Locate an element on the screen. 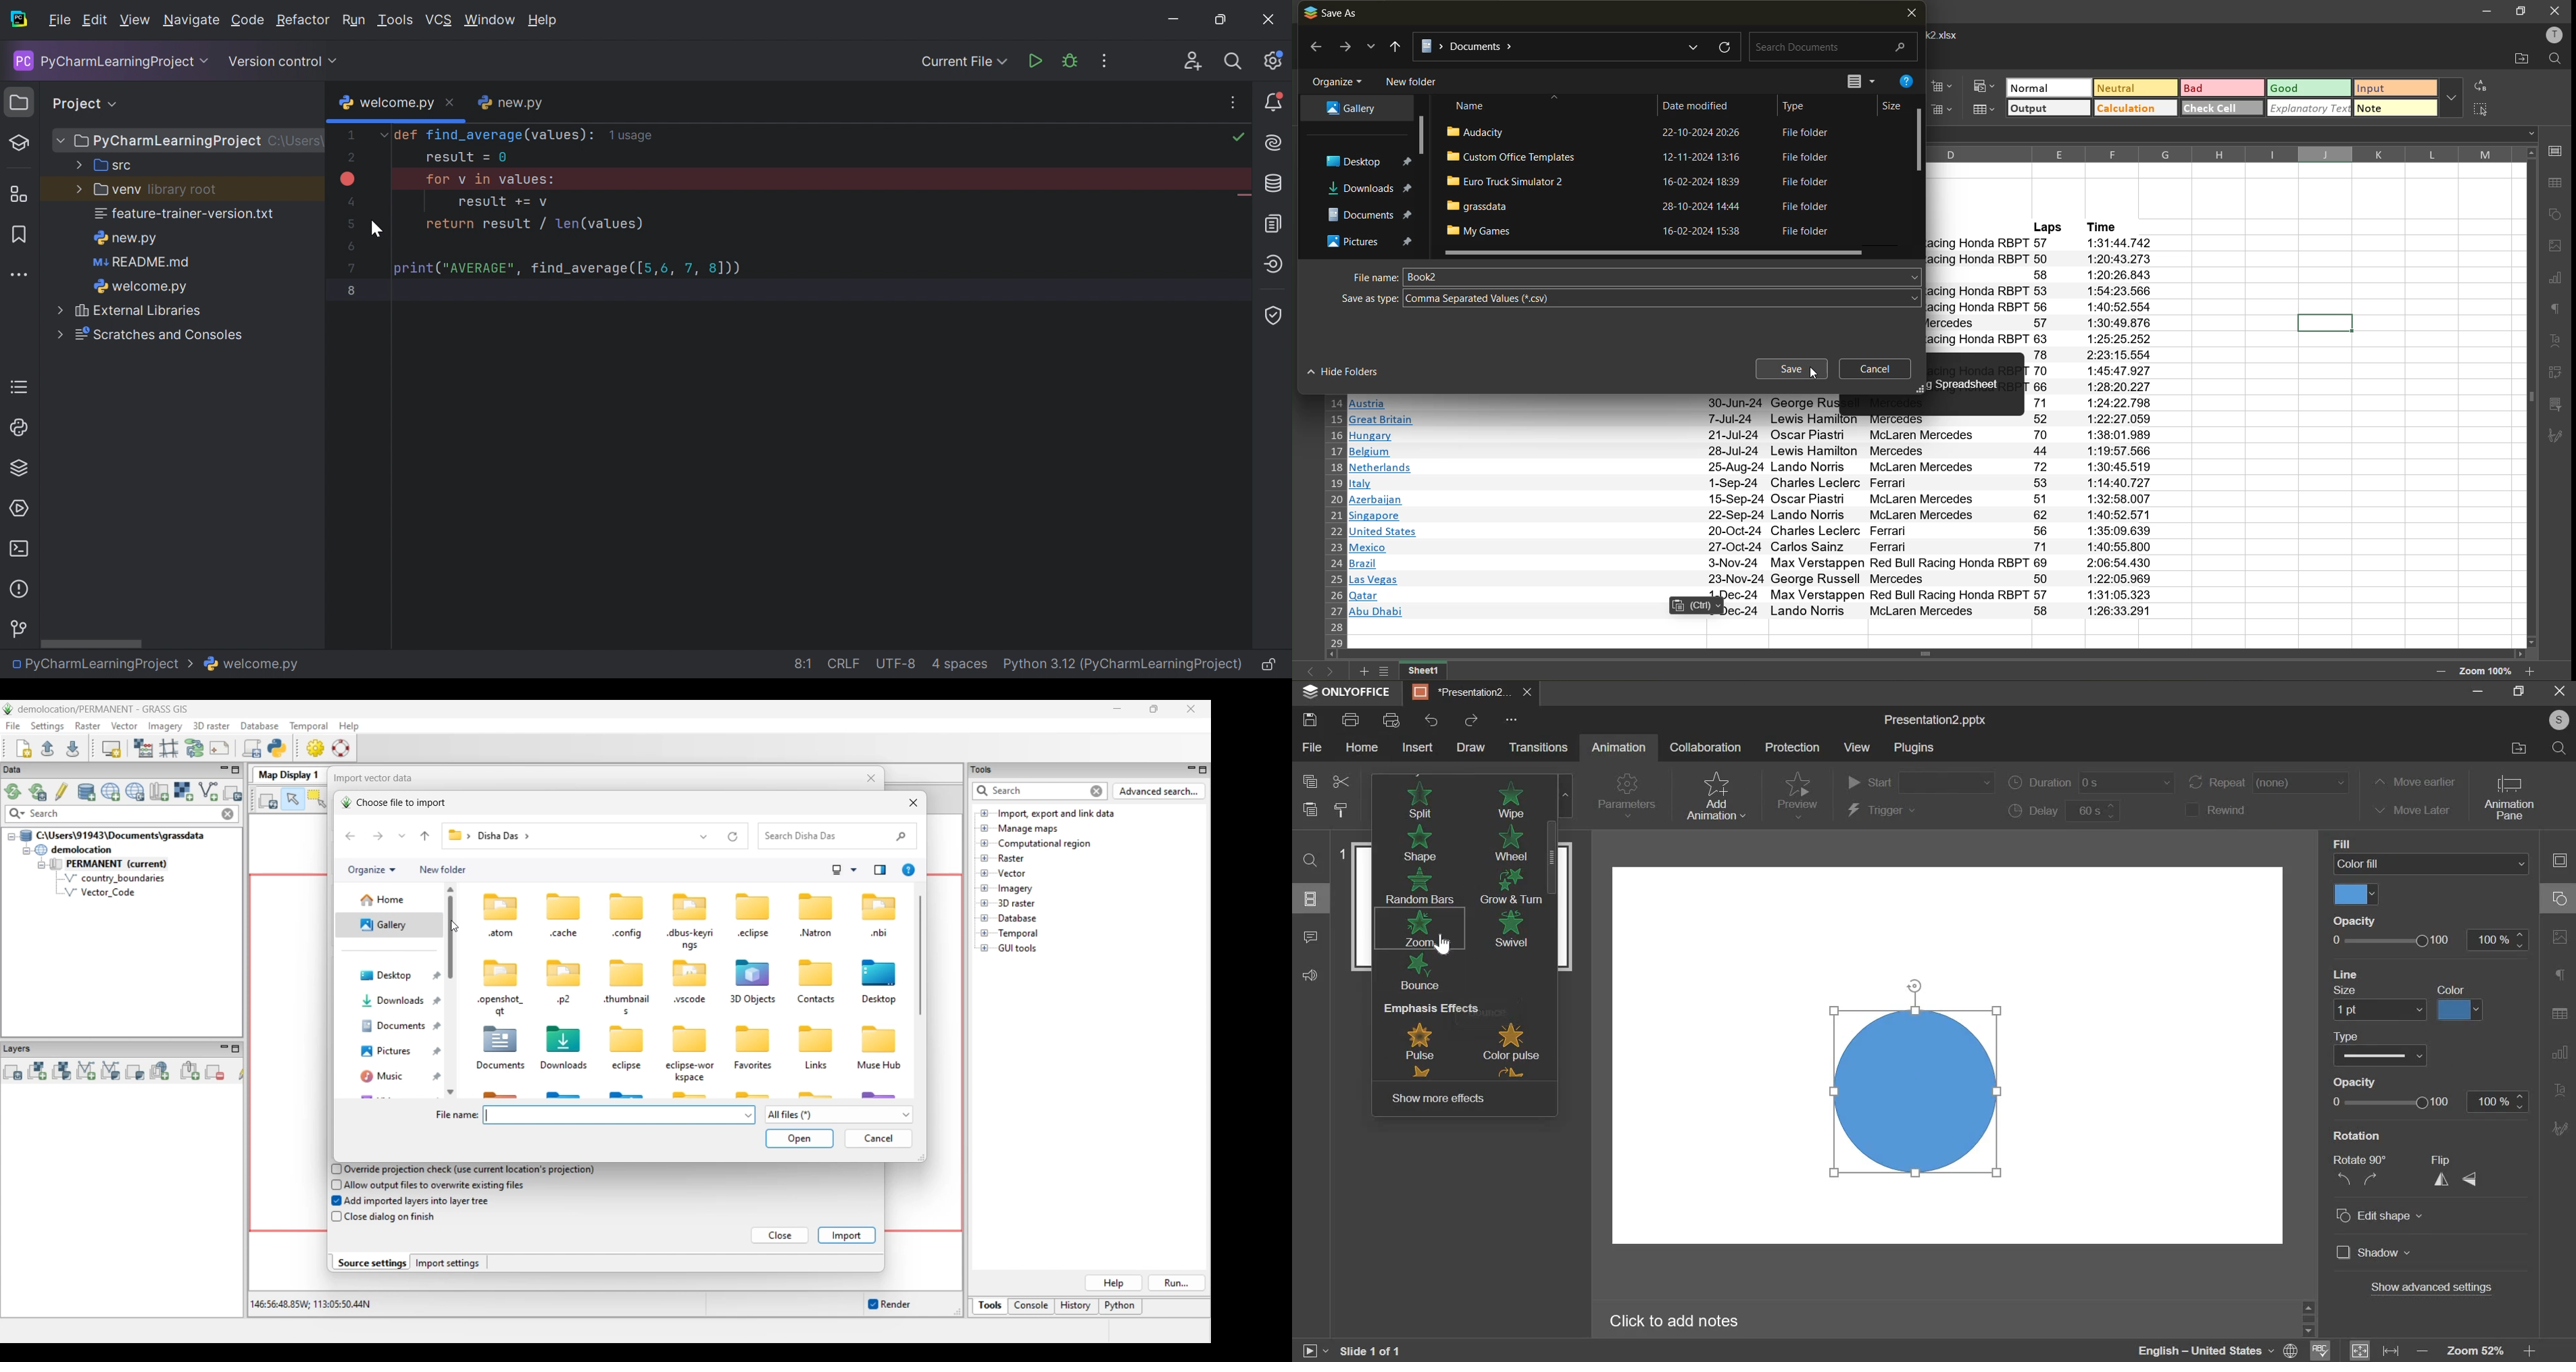 This screenshot has width=2576, height=1372.  is located at coordinates (1308, 936).